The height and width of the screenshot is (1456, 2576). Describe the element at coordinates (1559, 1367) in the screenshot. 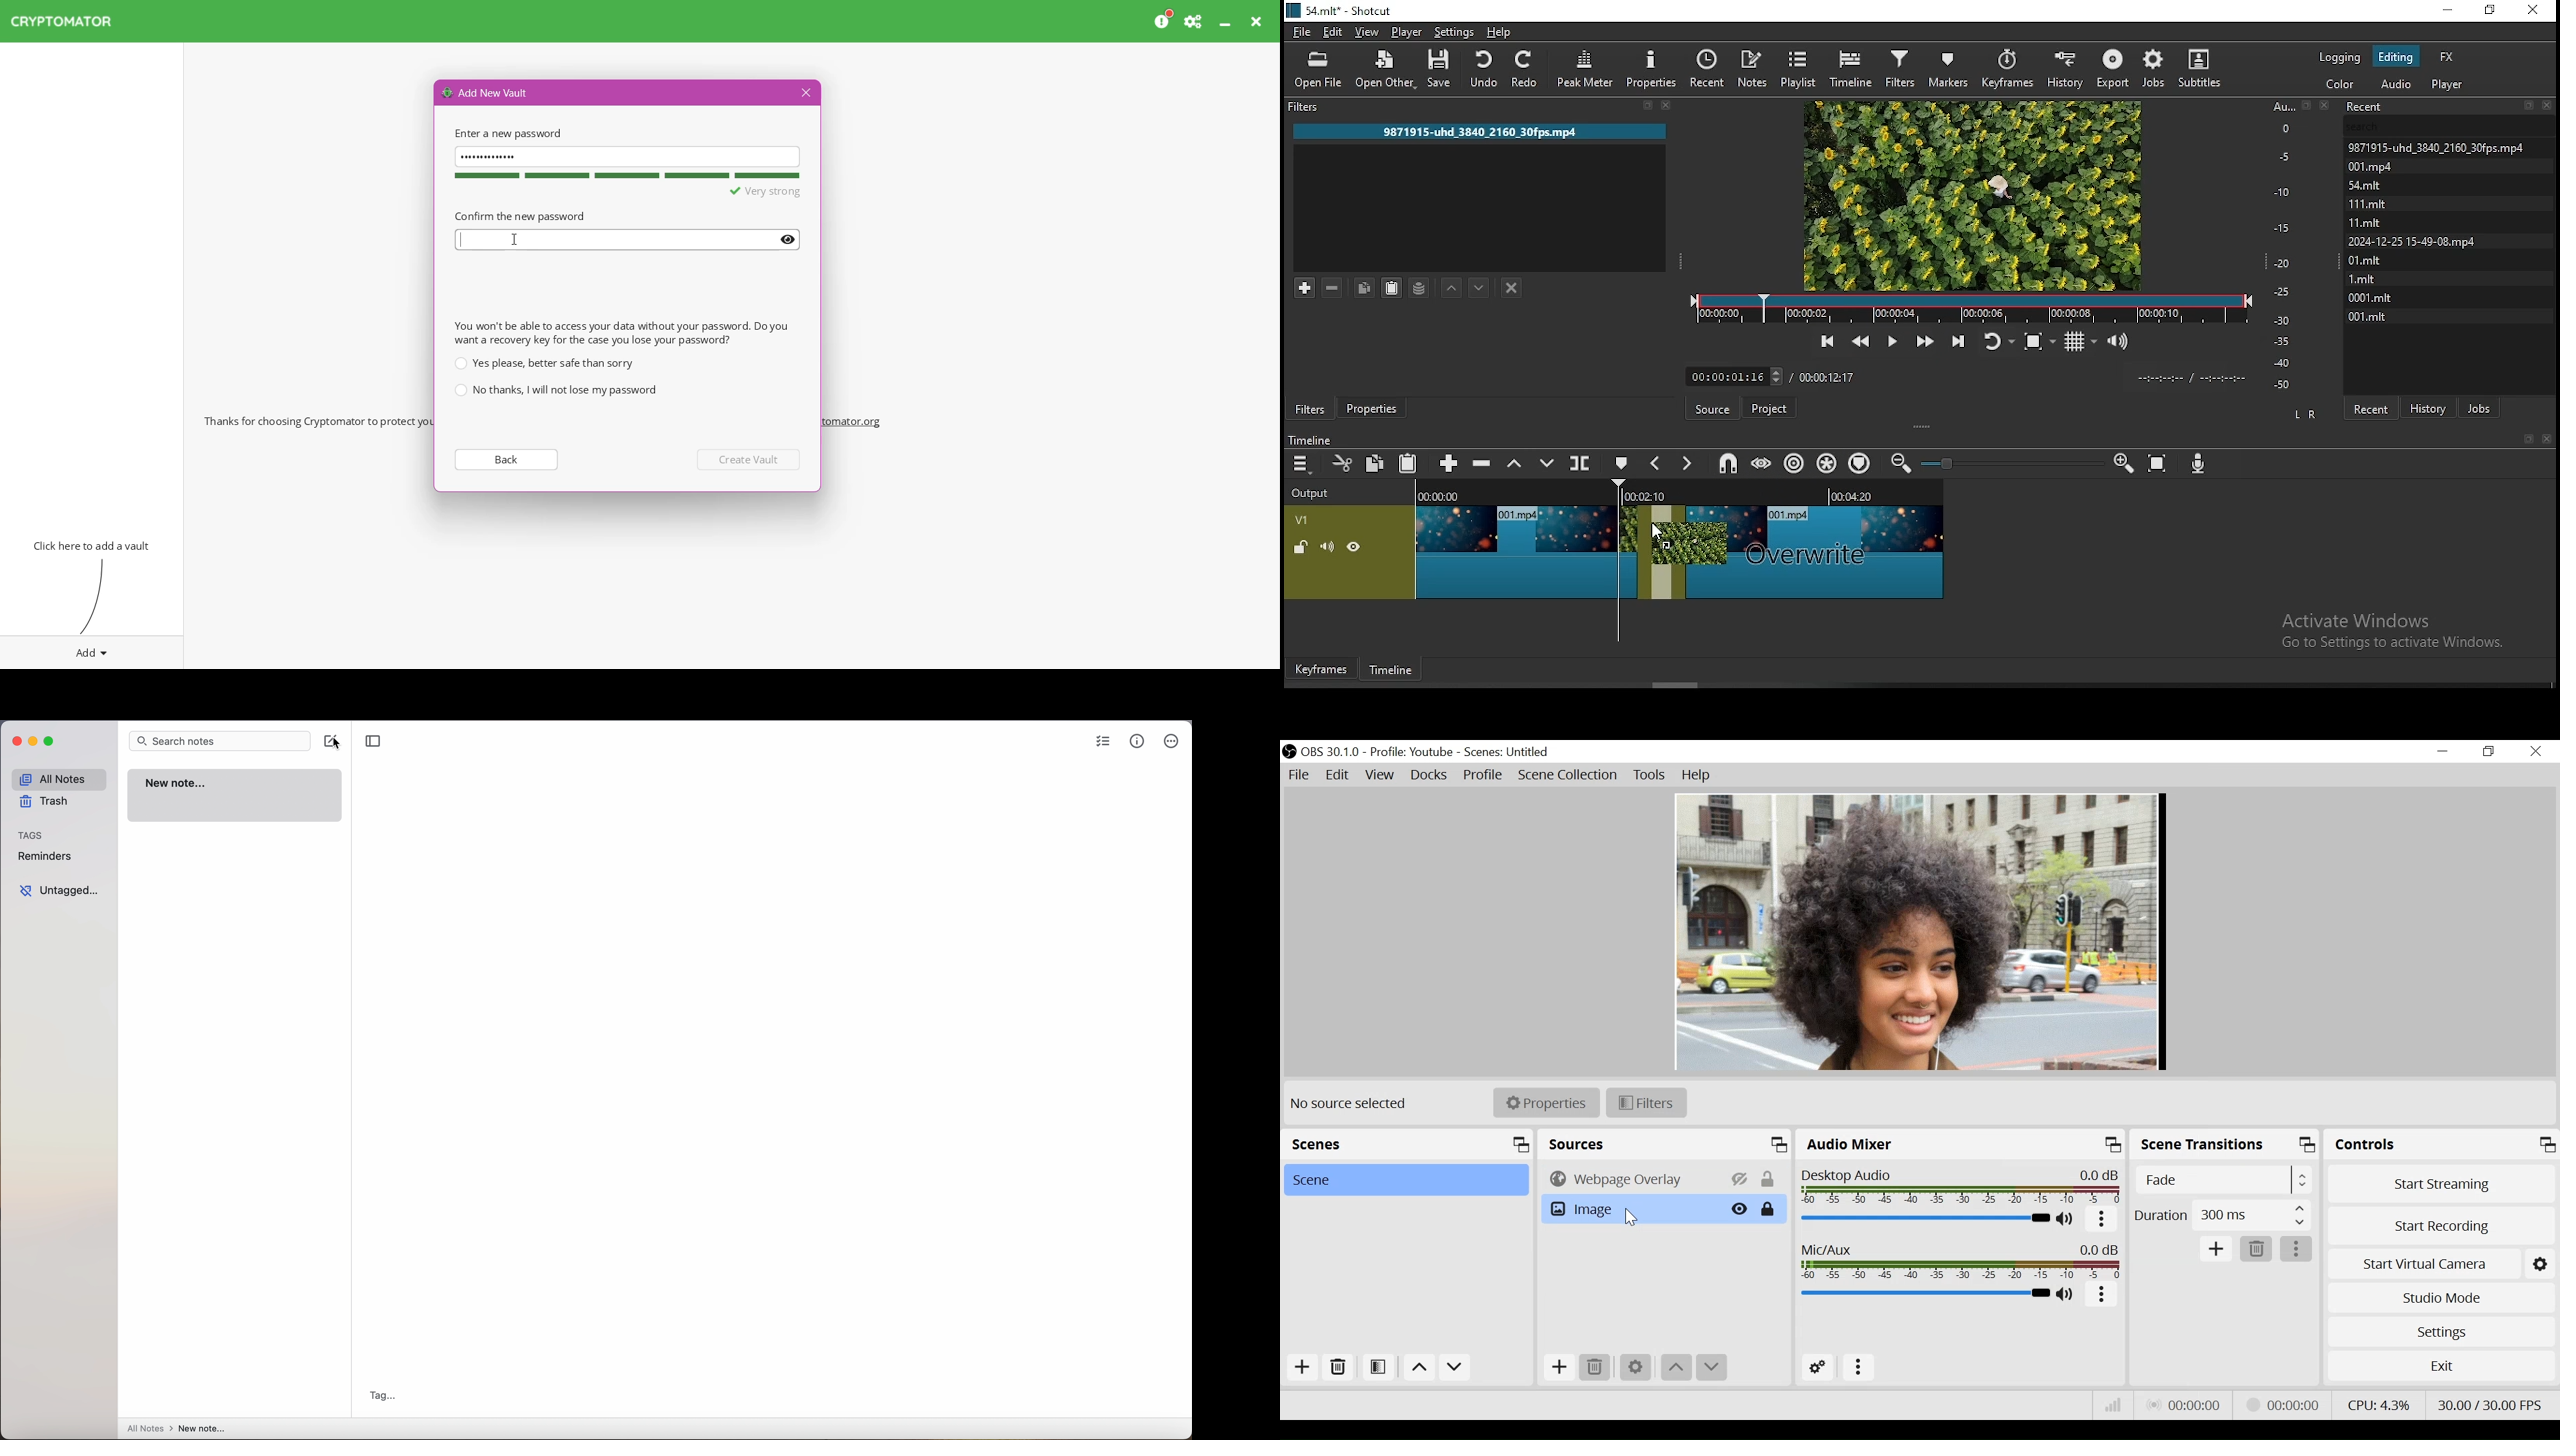

I see `Add` at that location.